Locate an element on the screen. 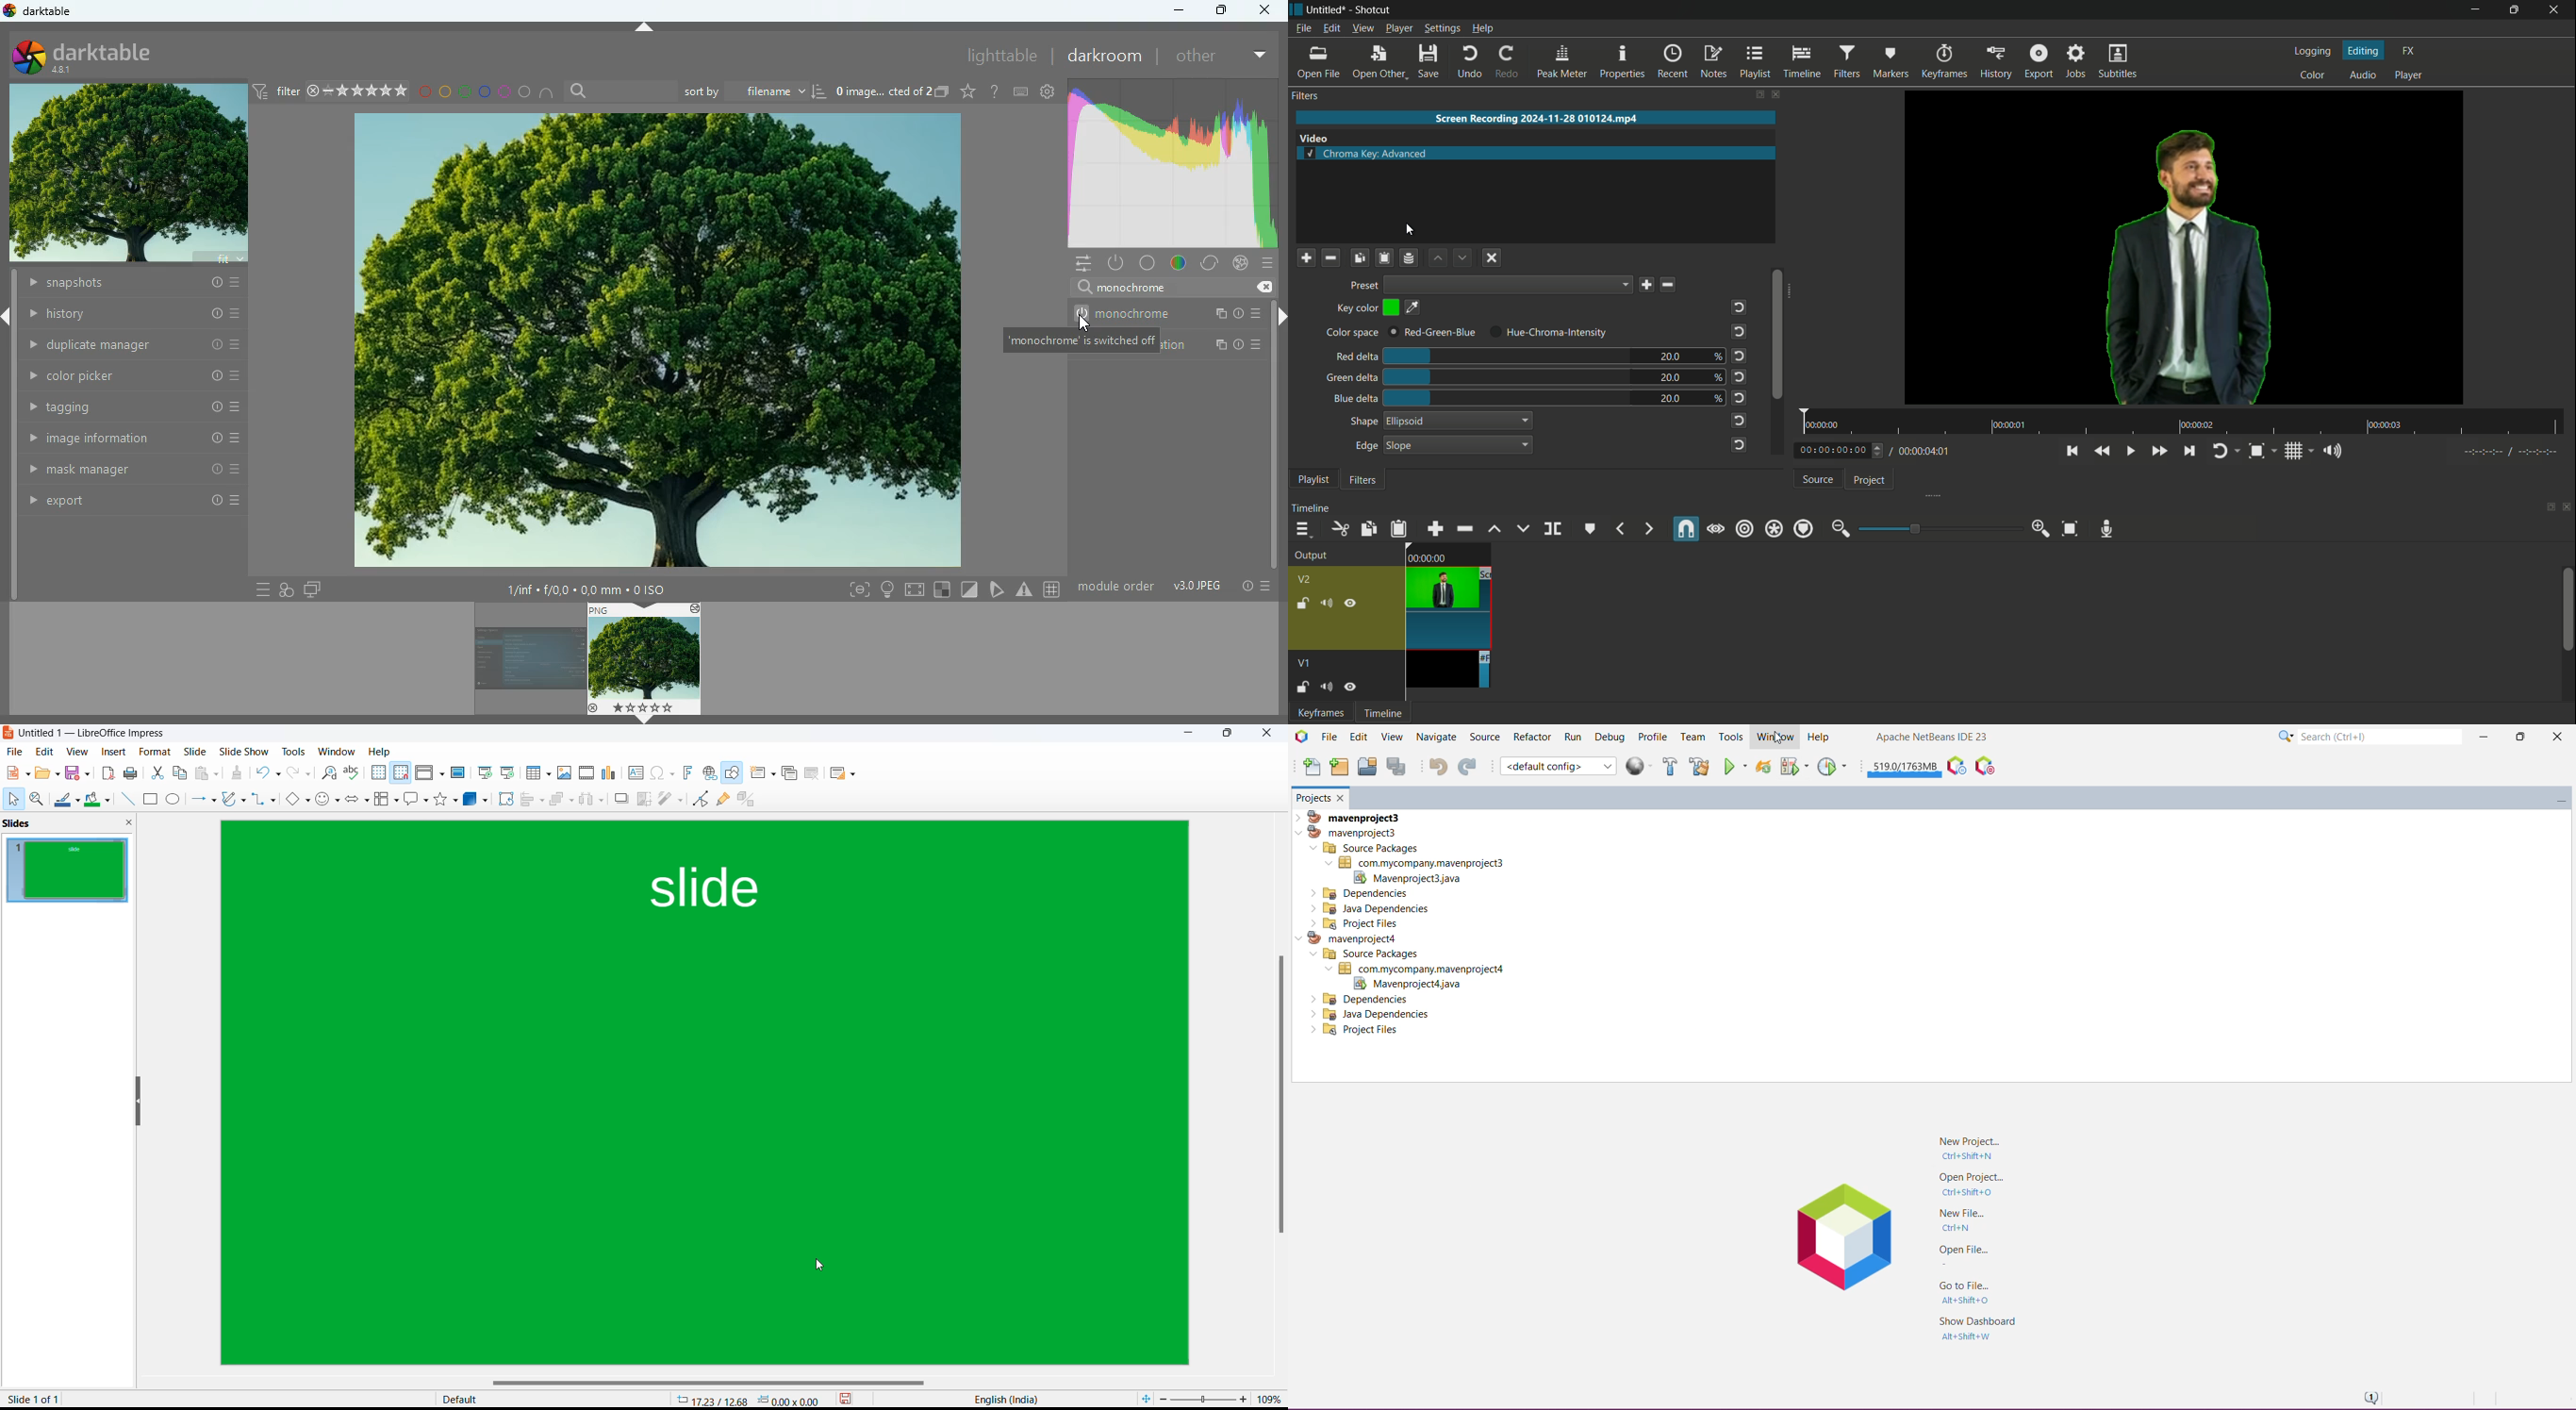 This screenshot has width=2576, height=1428. split at playhead is located at coordinates (1553, 528).